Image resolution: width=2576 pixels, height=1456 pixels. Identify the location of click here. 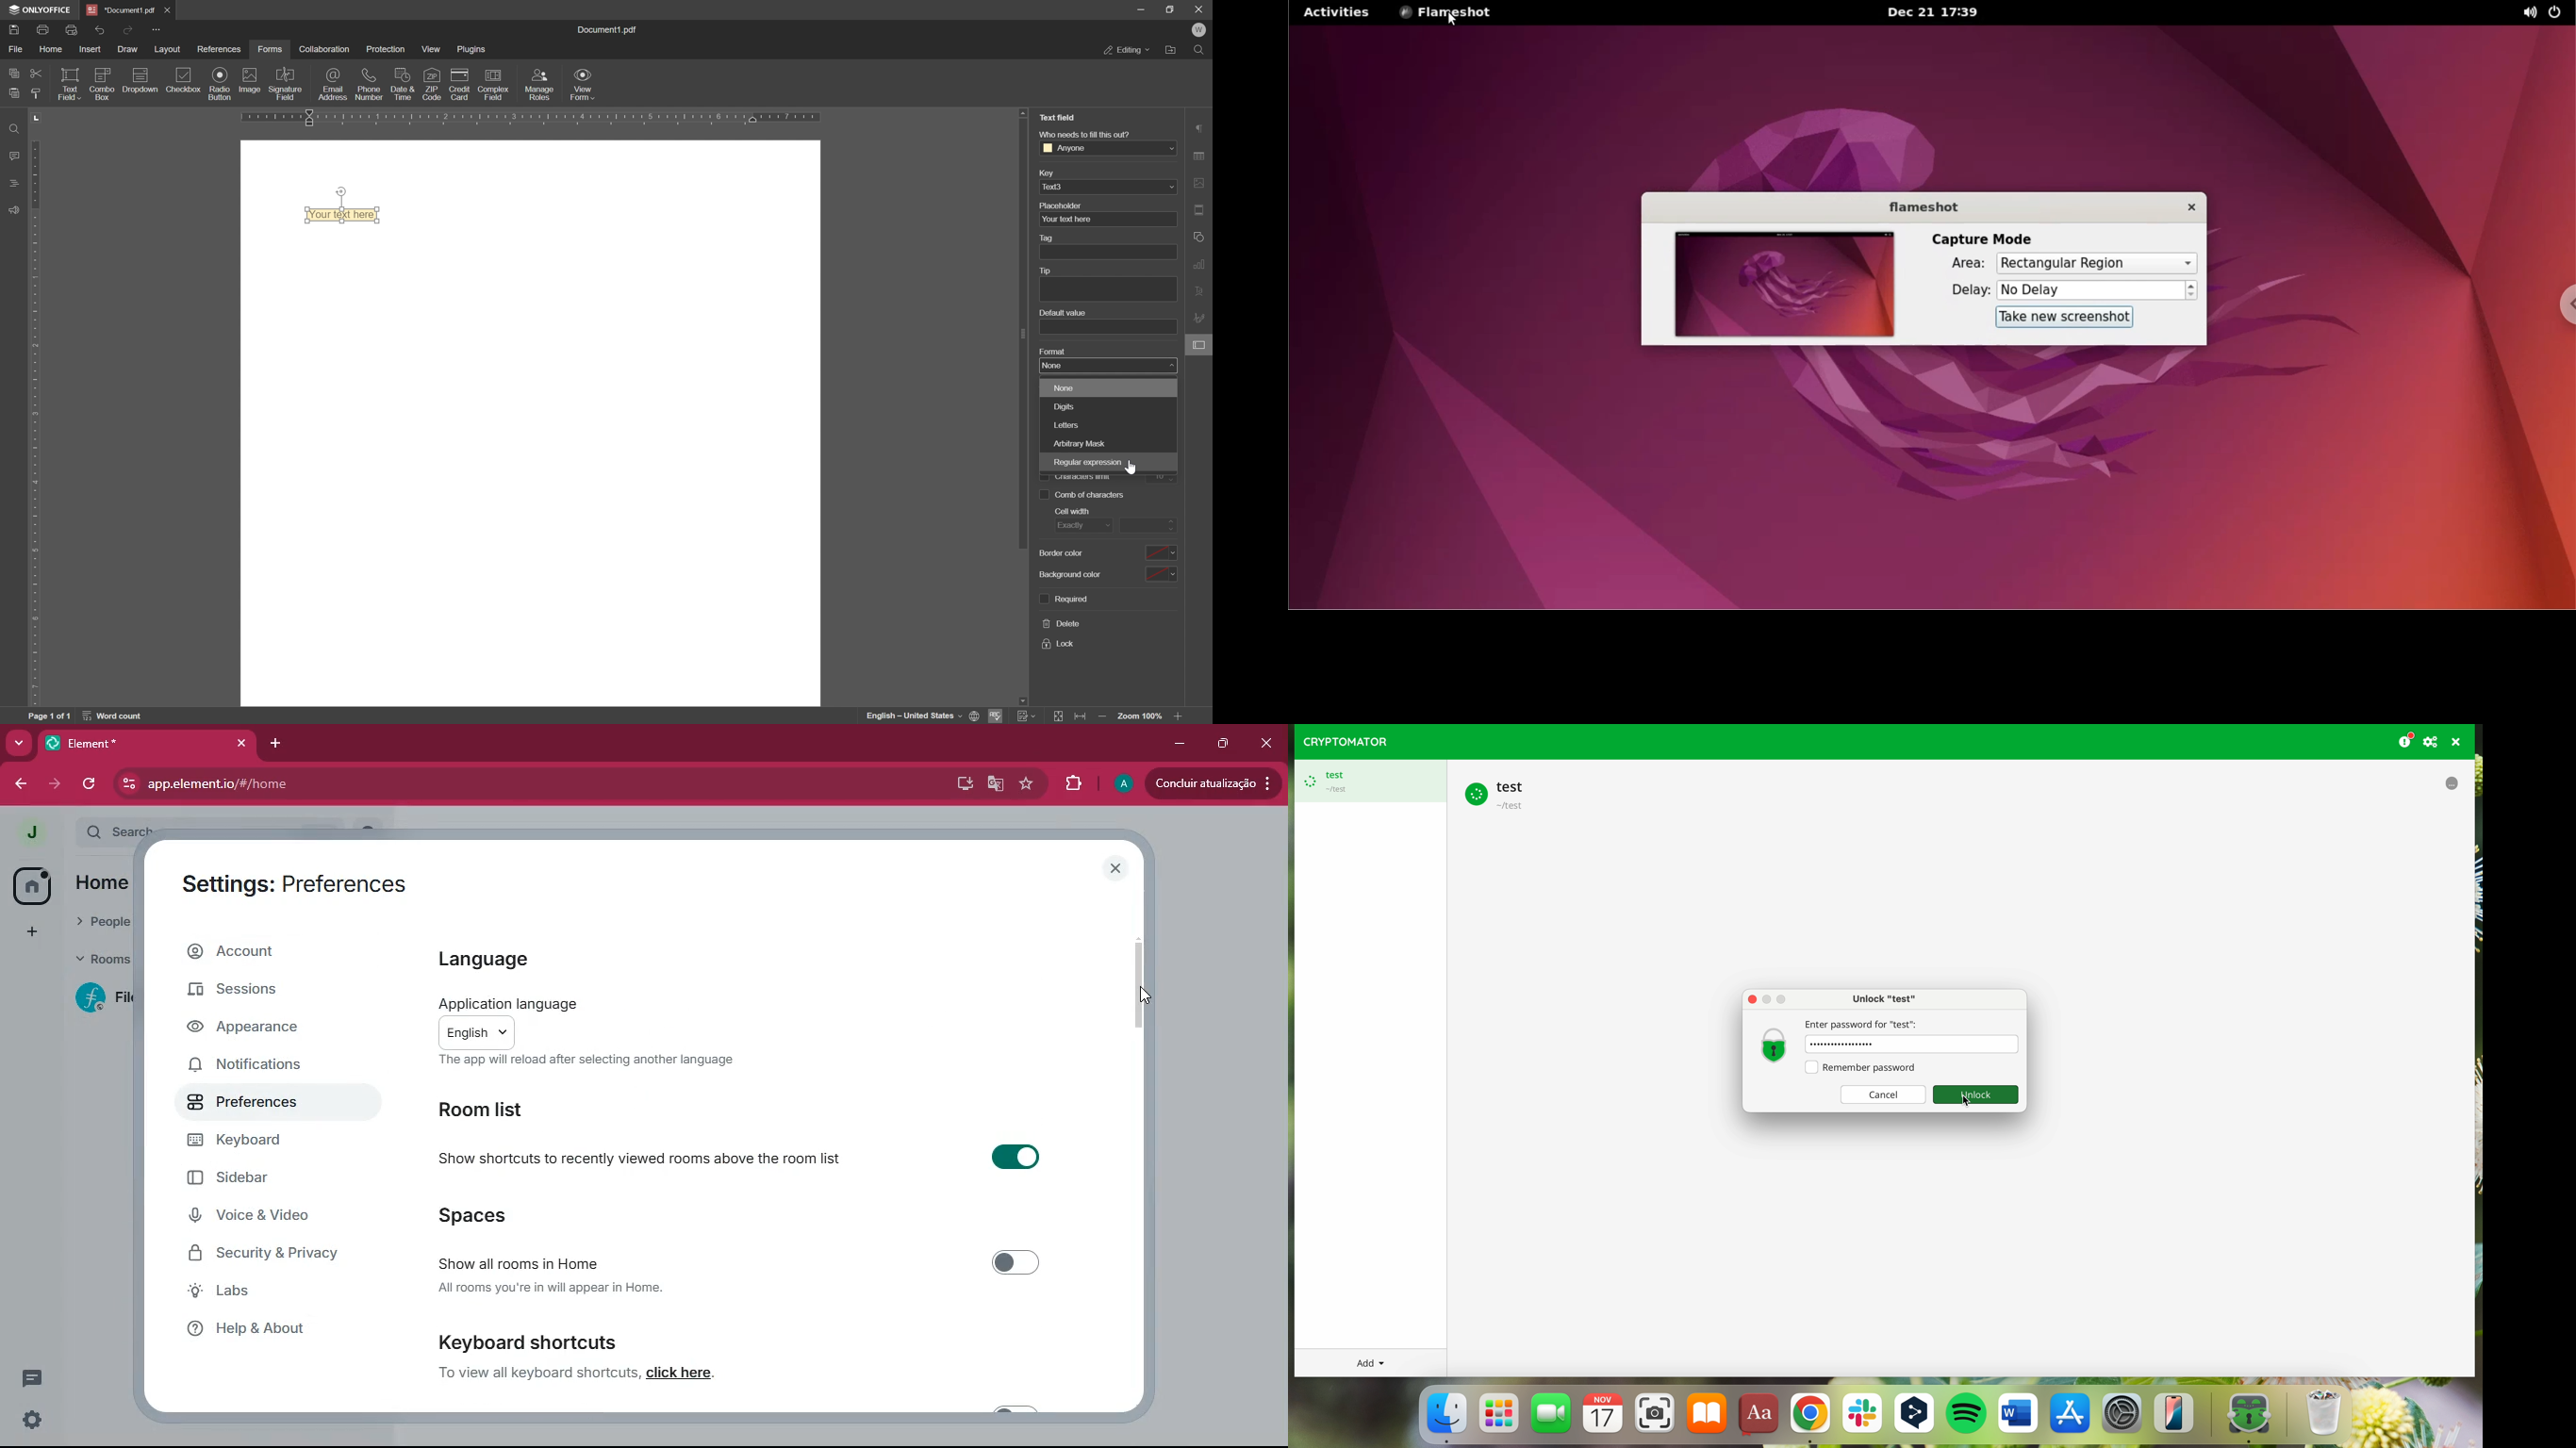
(682, 1372).